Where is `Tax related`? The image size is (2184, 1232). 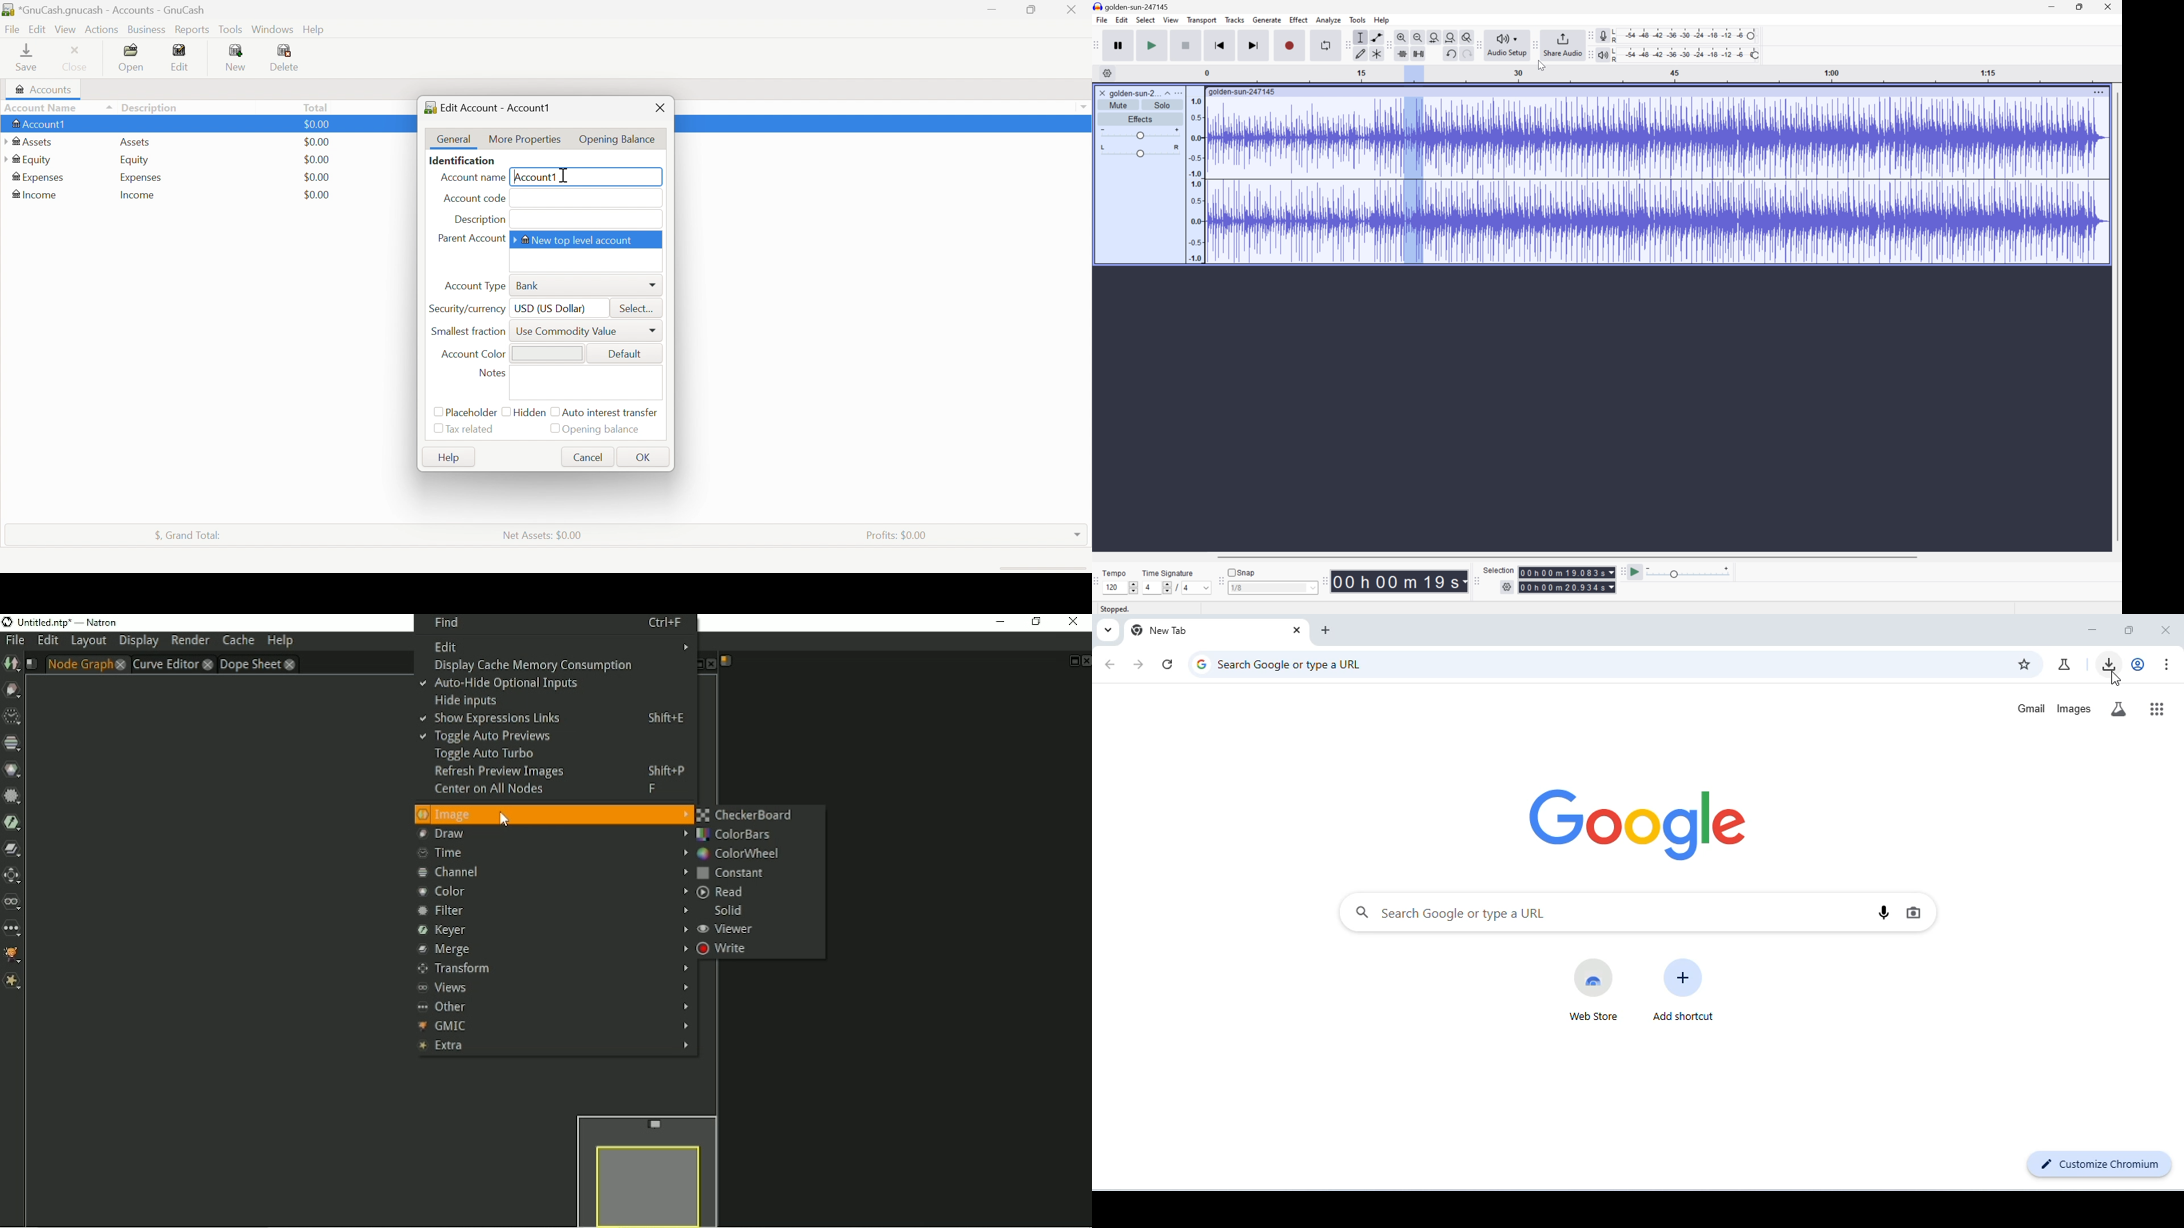 Tax related is located at coordinates (470, 429).